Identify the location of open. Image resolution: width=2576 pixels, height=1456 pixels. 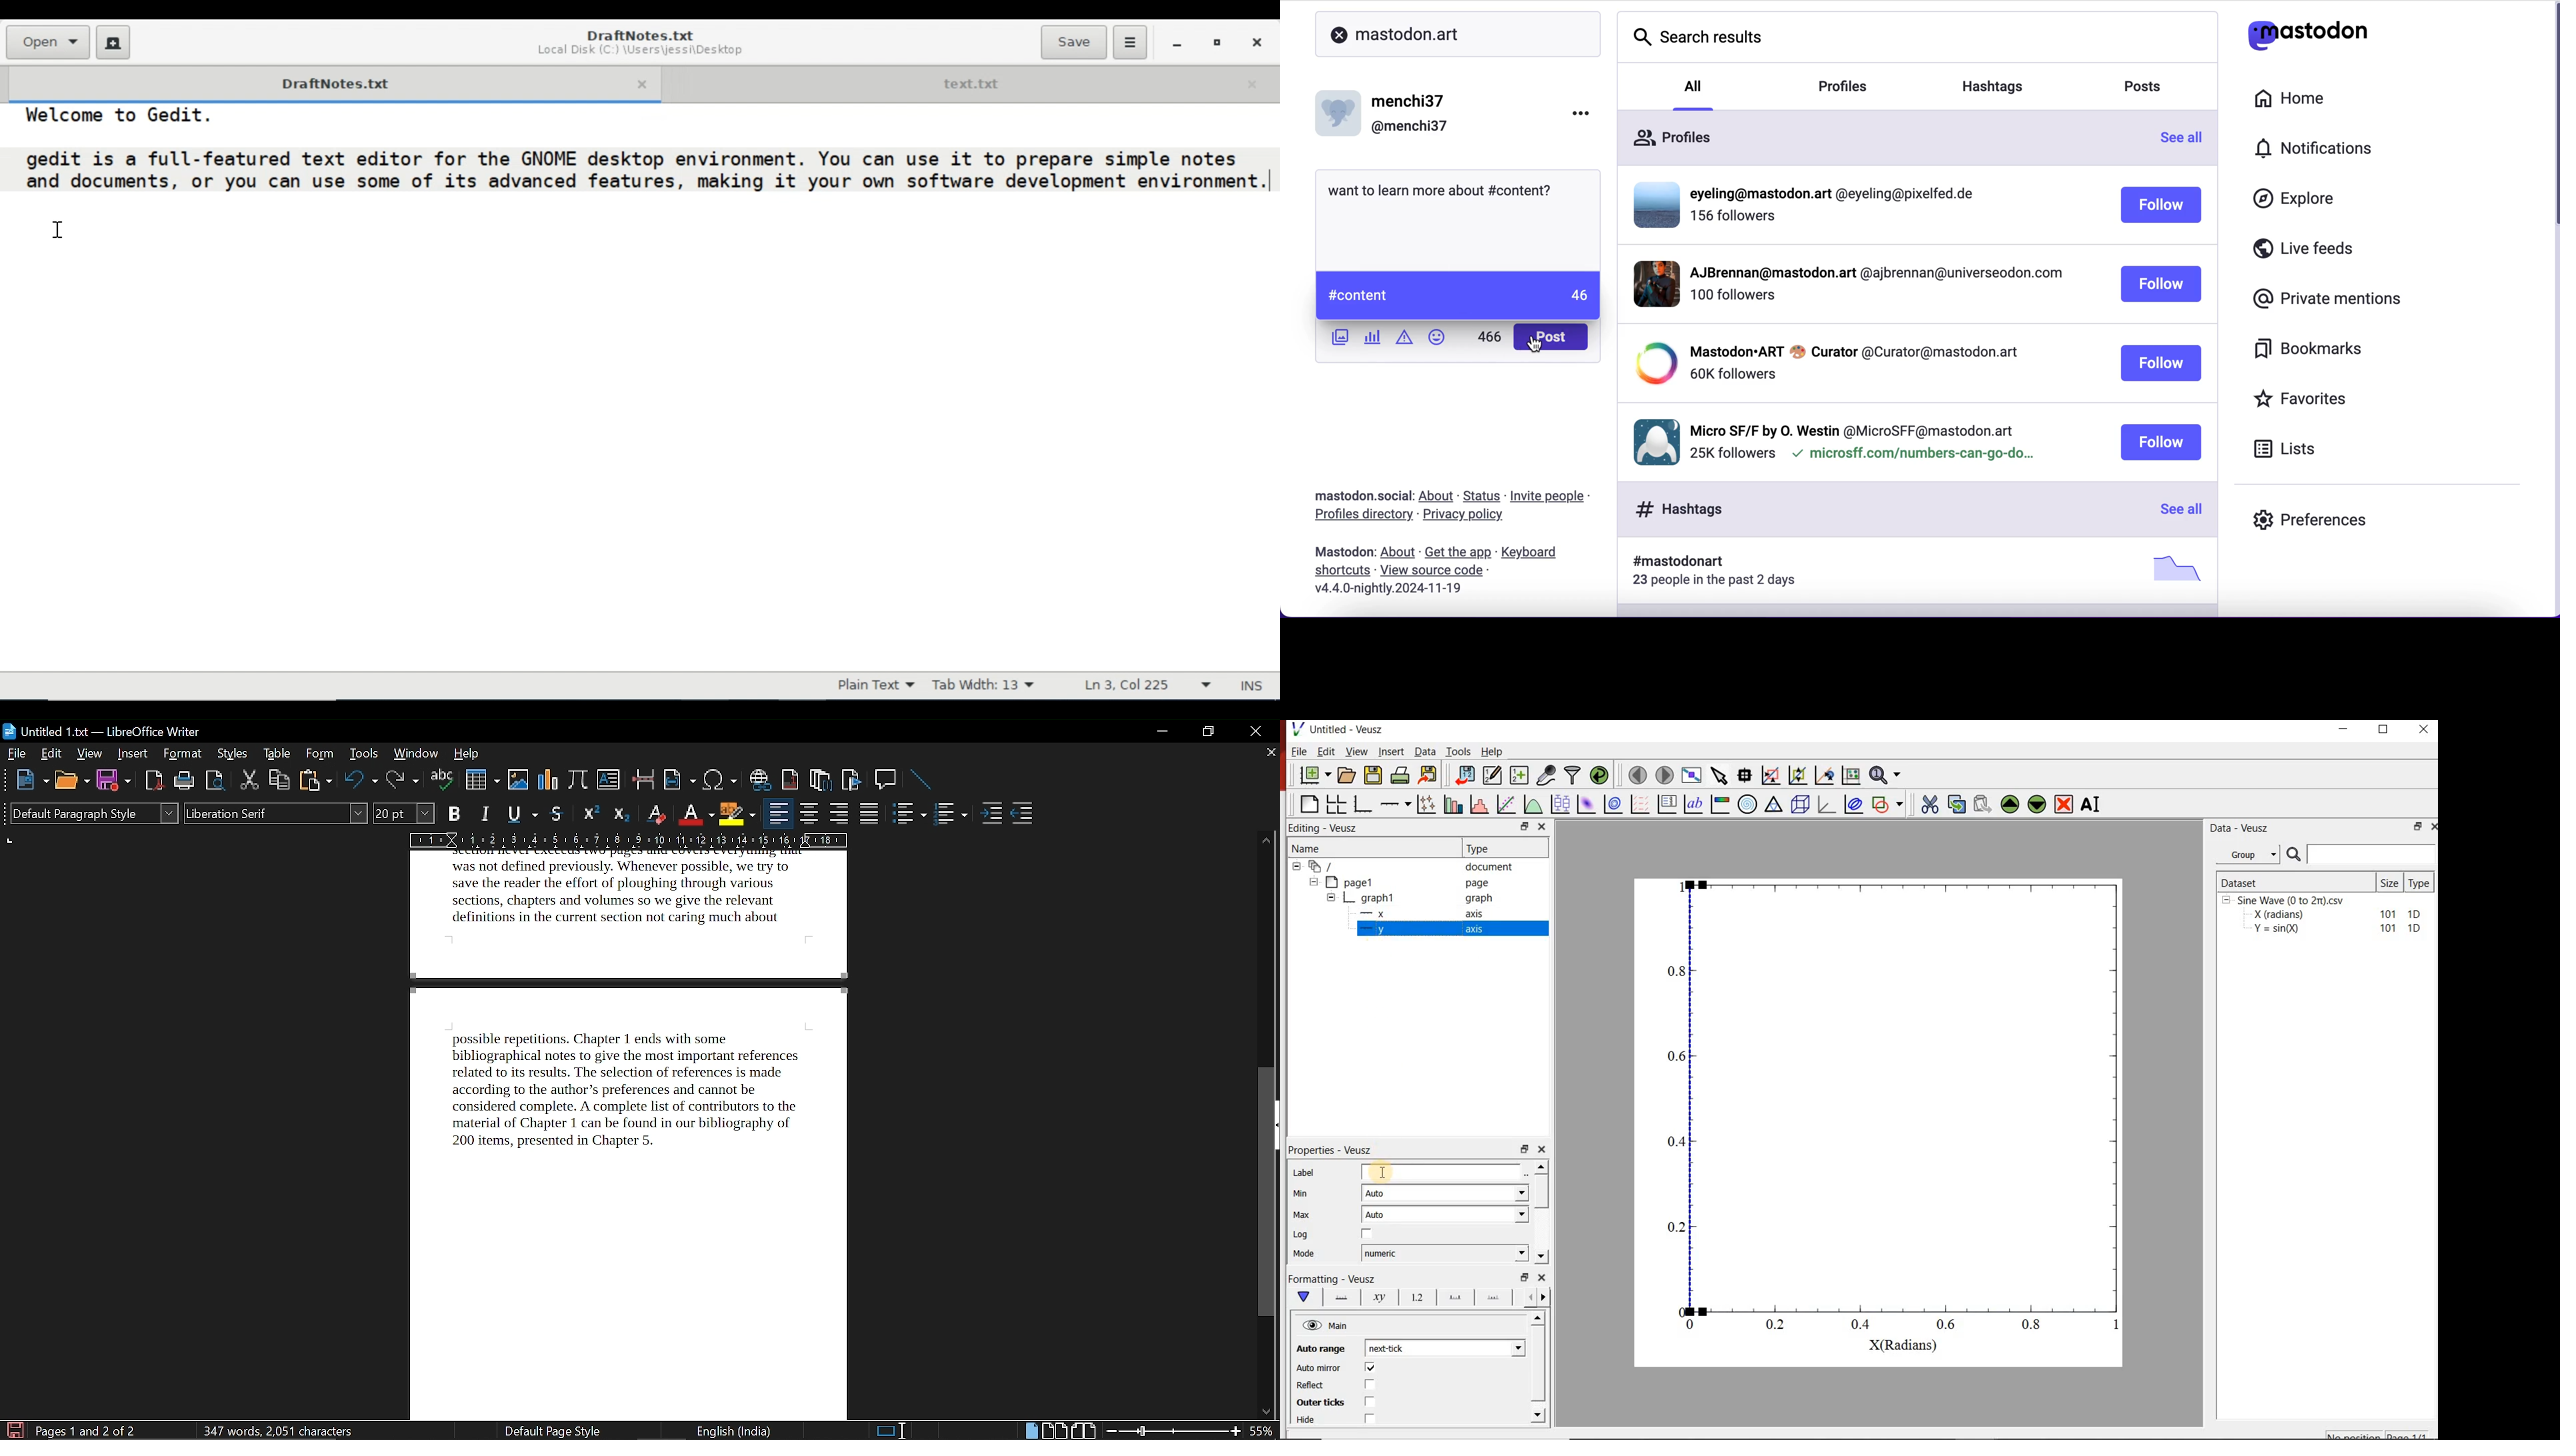
(71, 781).